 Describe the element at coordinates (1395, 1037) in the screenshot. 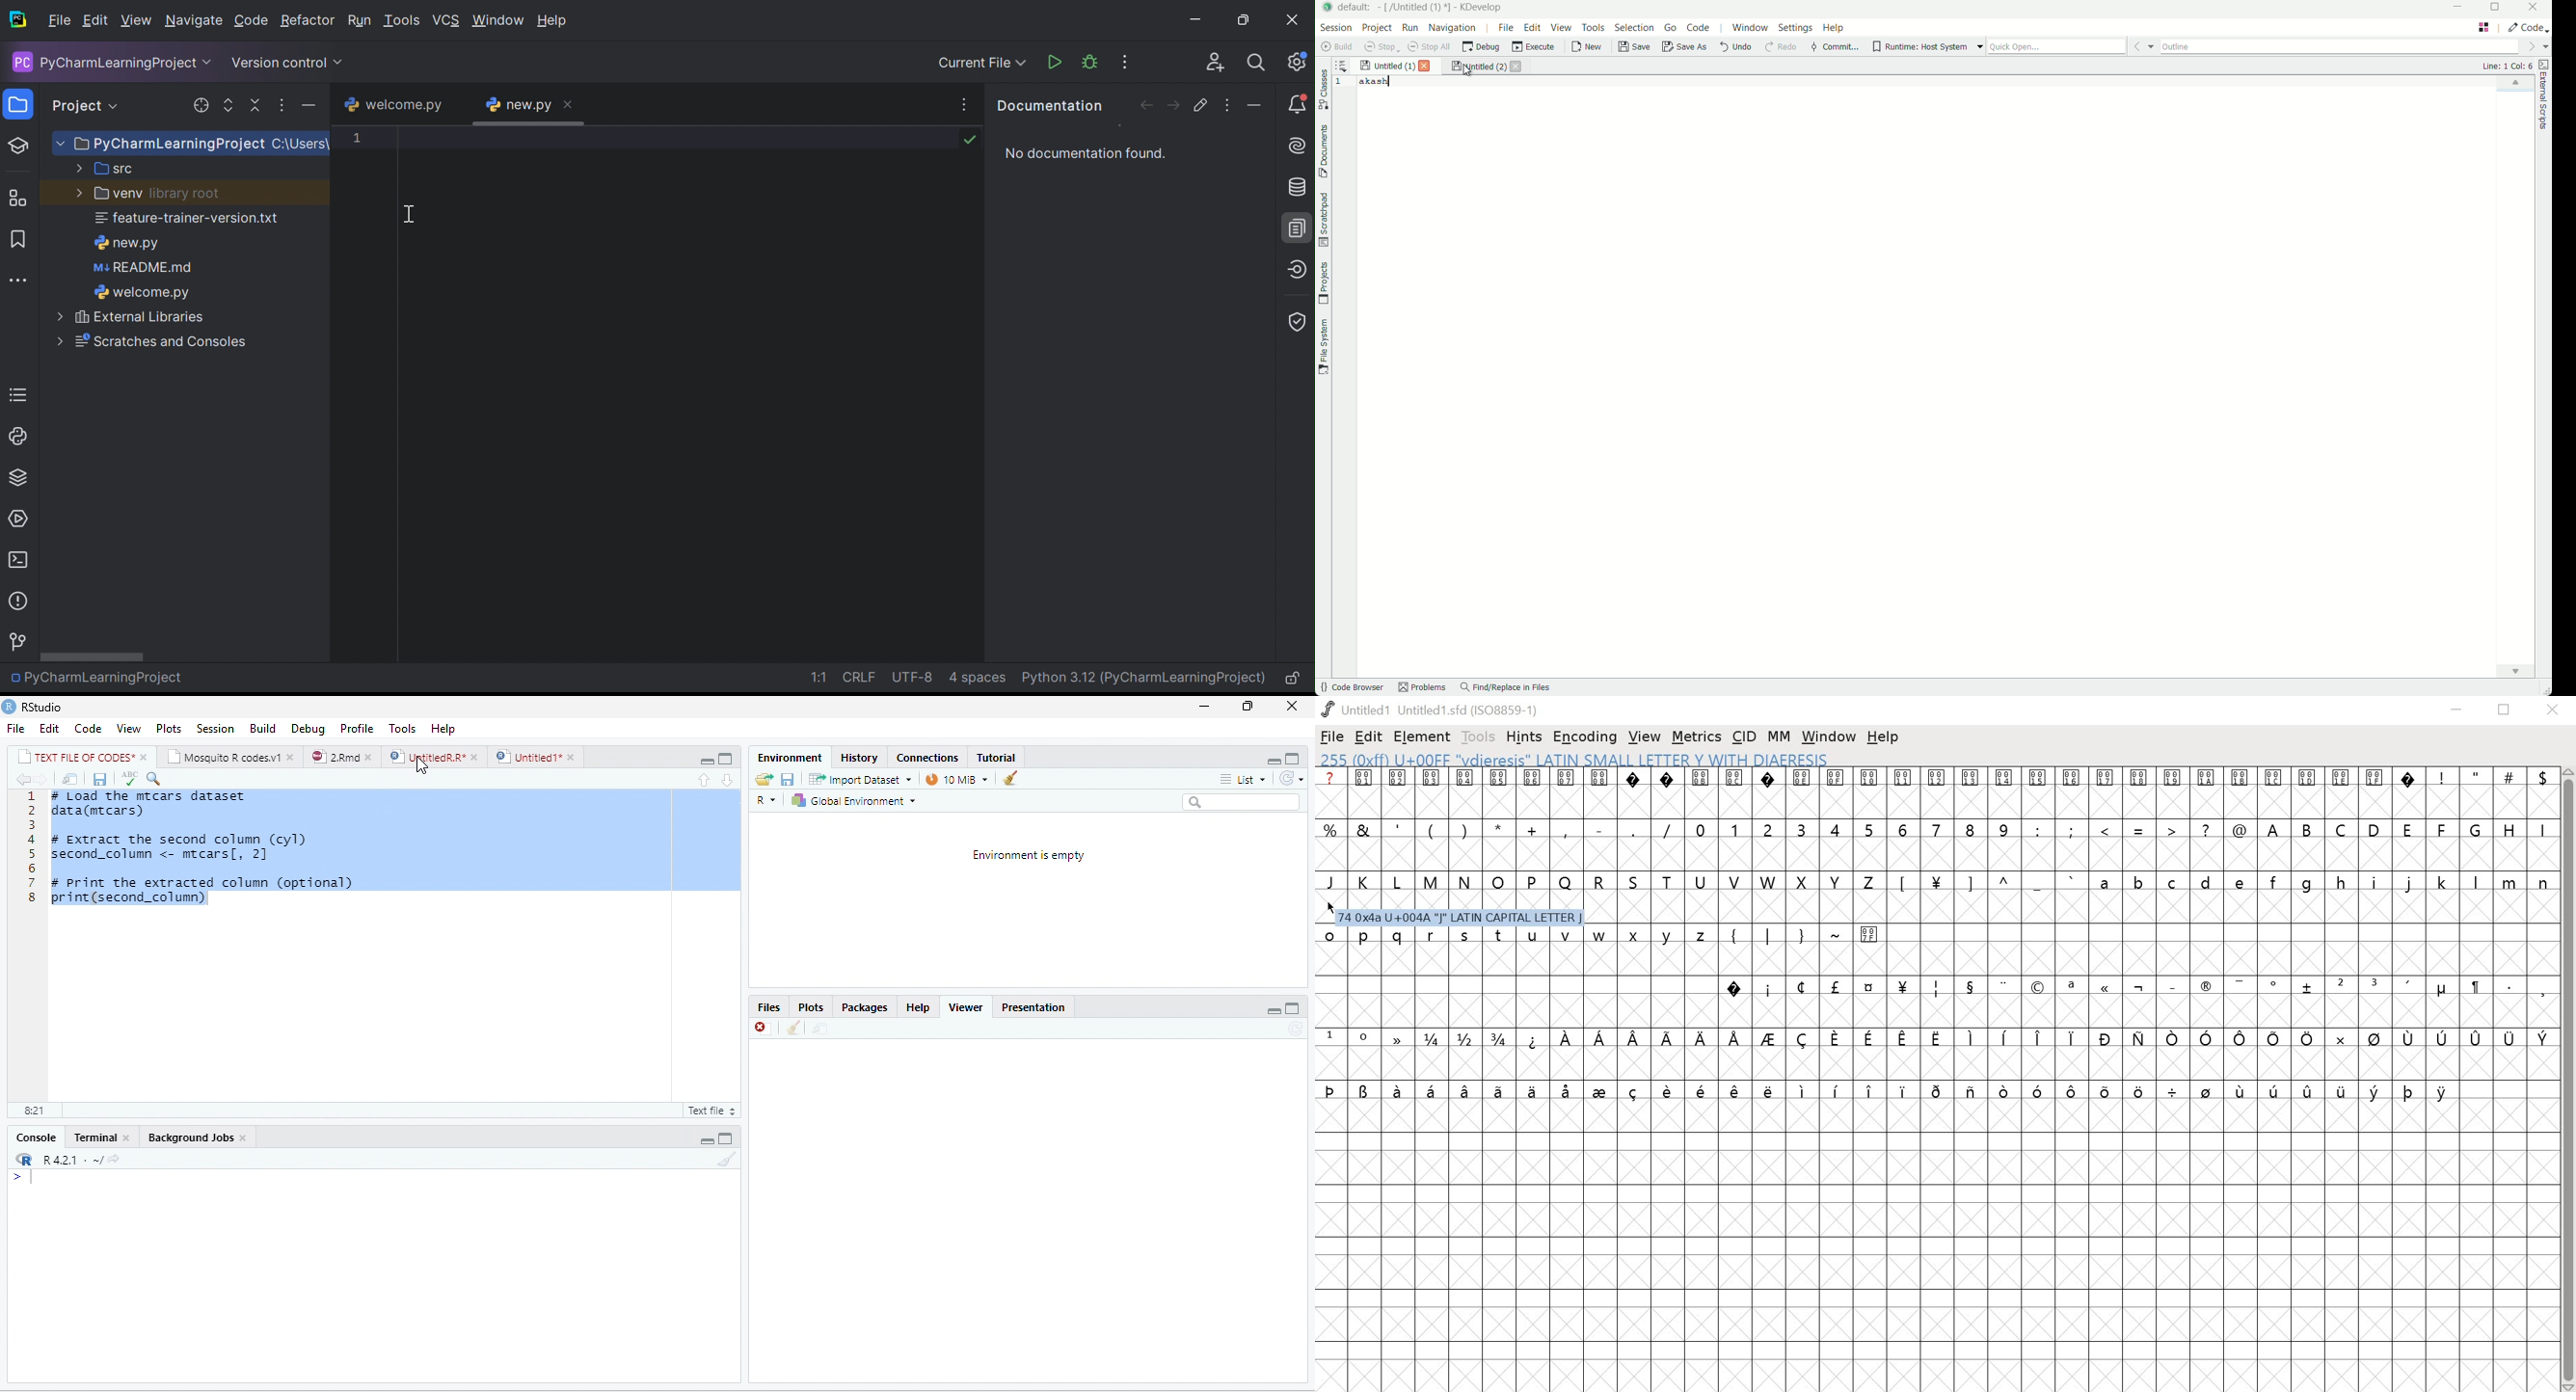

I see `symbol` at that location.